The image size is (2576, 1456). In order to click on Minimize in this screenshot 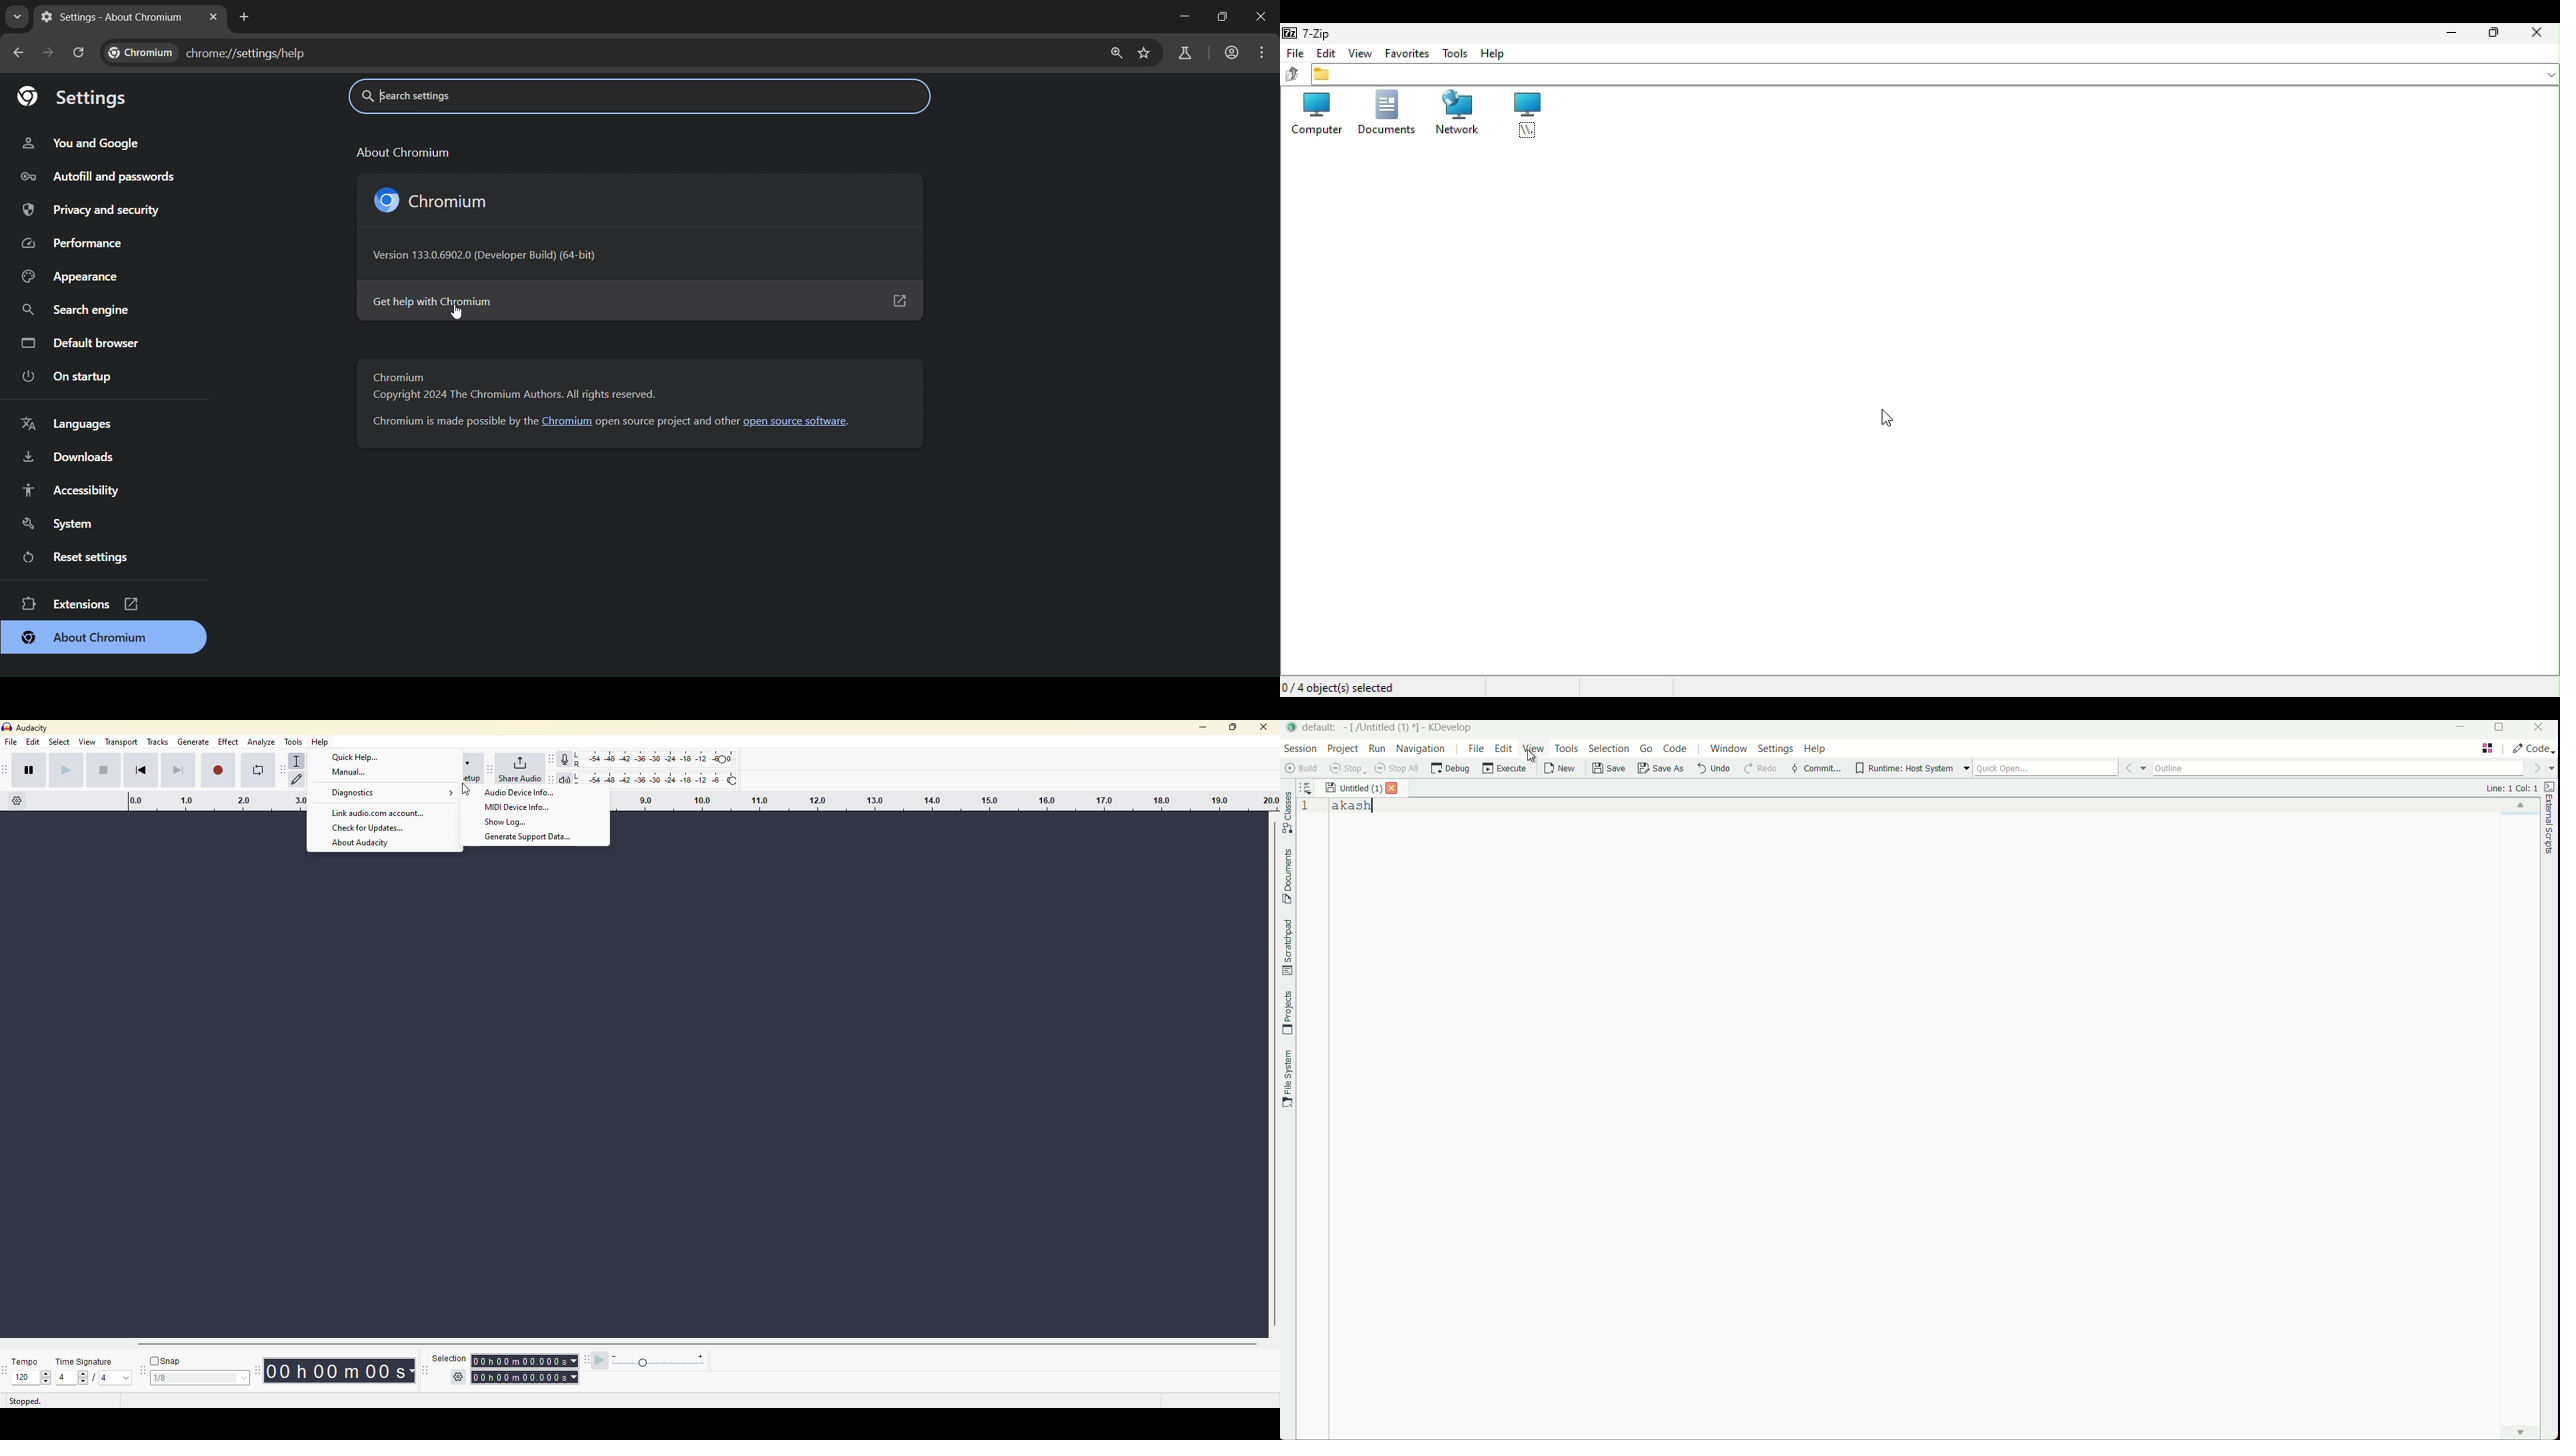, I will do `click(2451, 32)`.